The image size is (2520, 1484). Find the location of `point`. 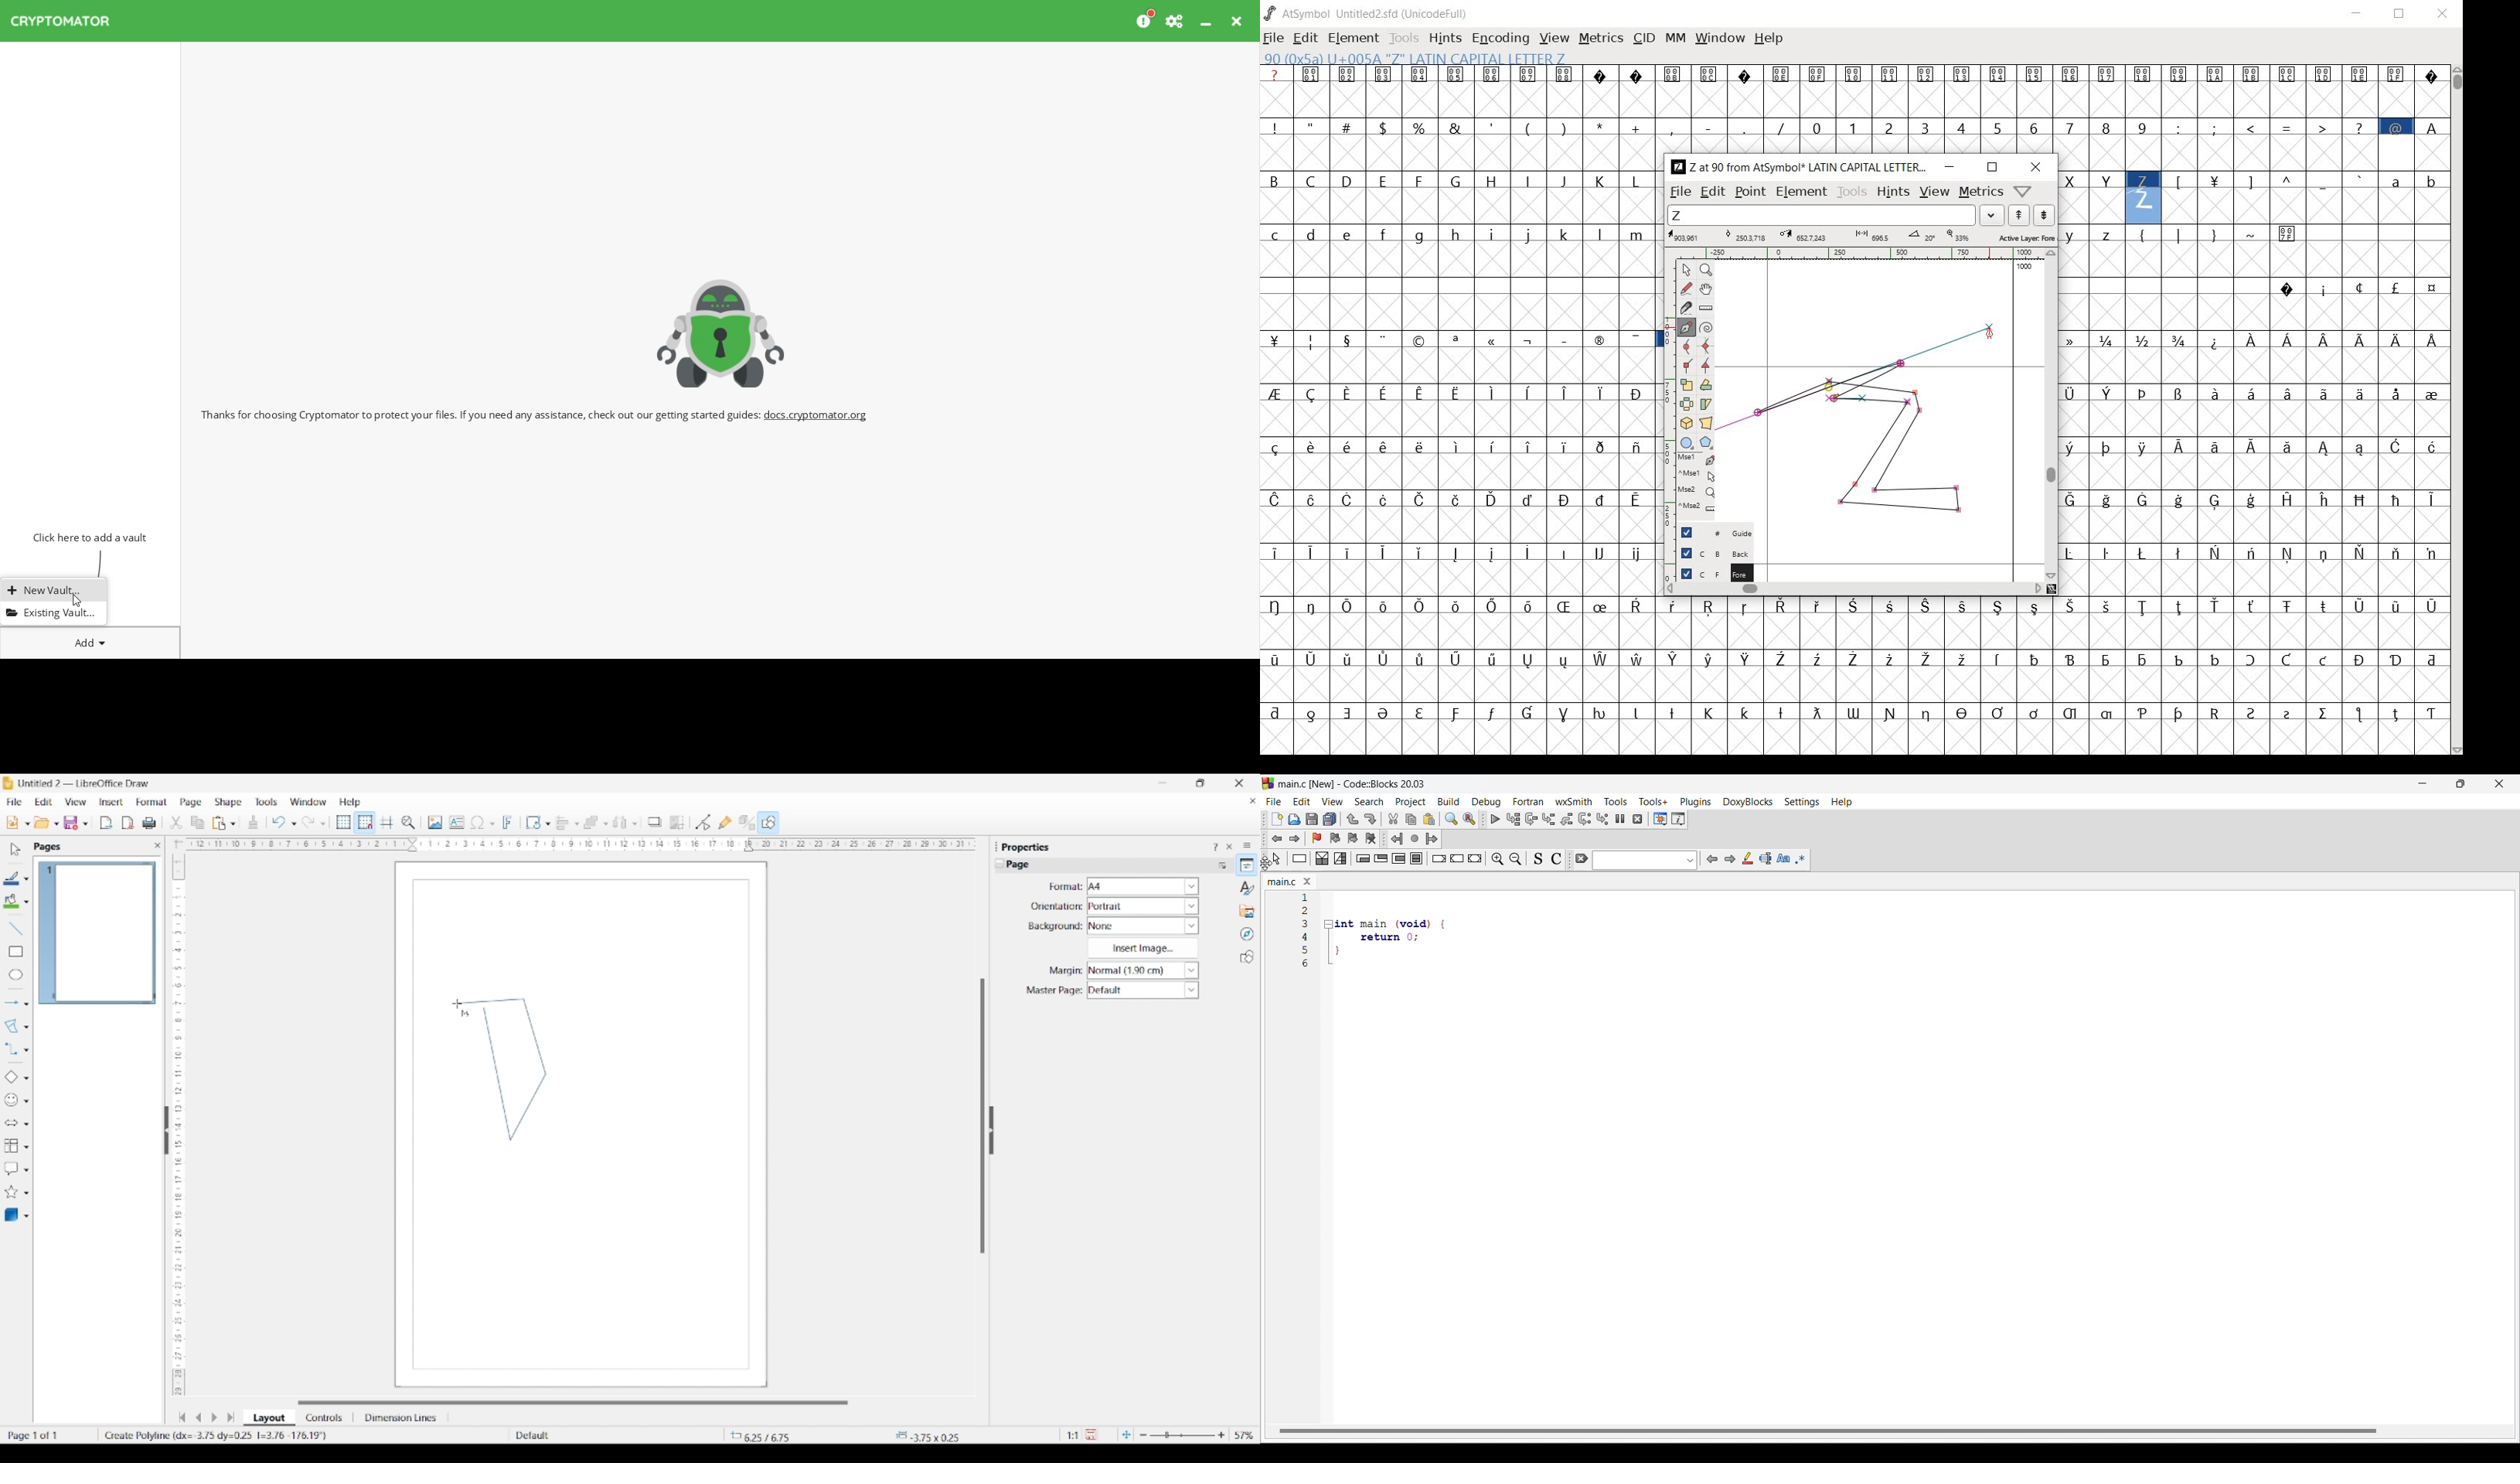

point is located at coordinates (1750, 193).